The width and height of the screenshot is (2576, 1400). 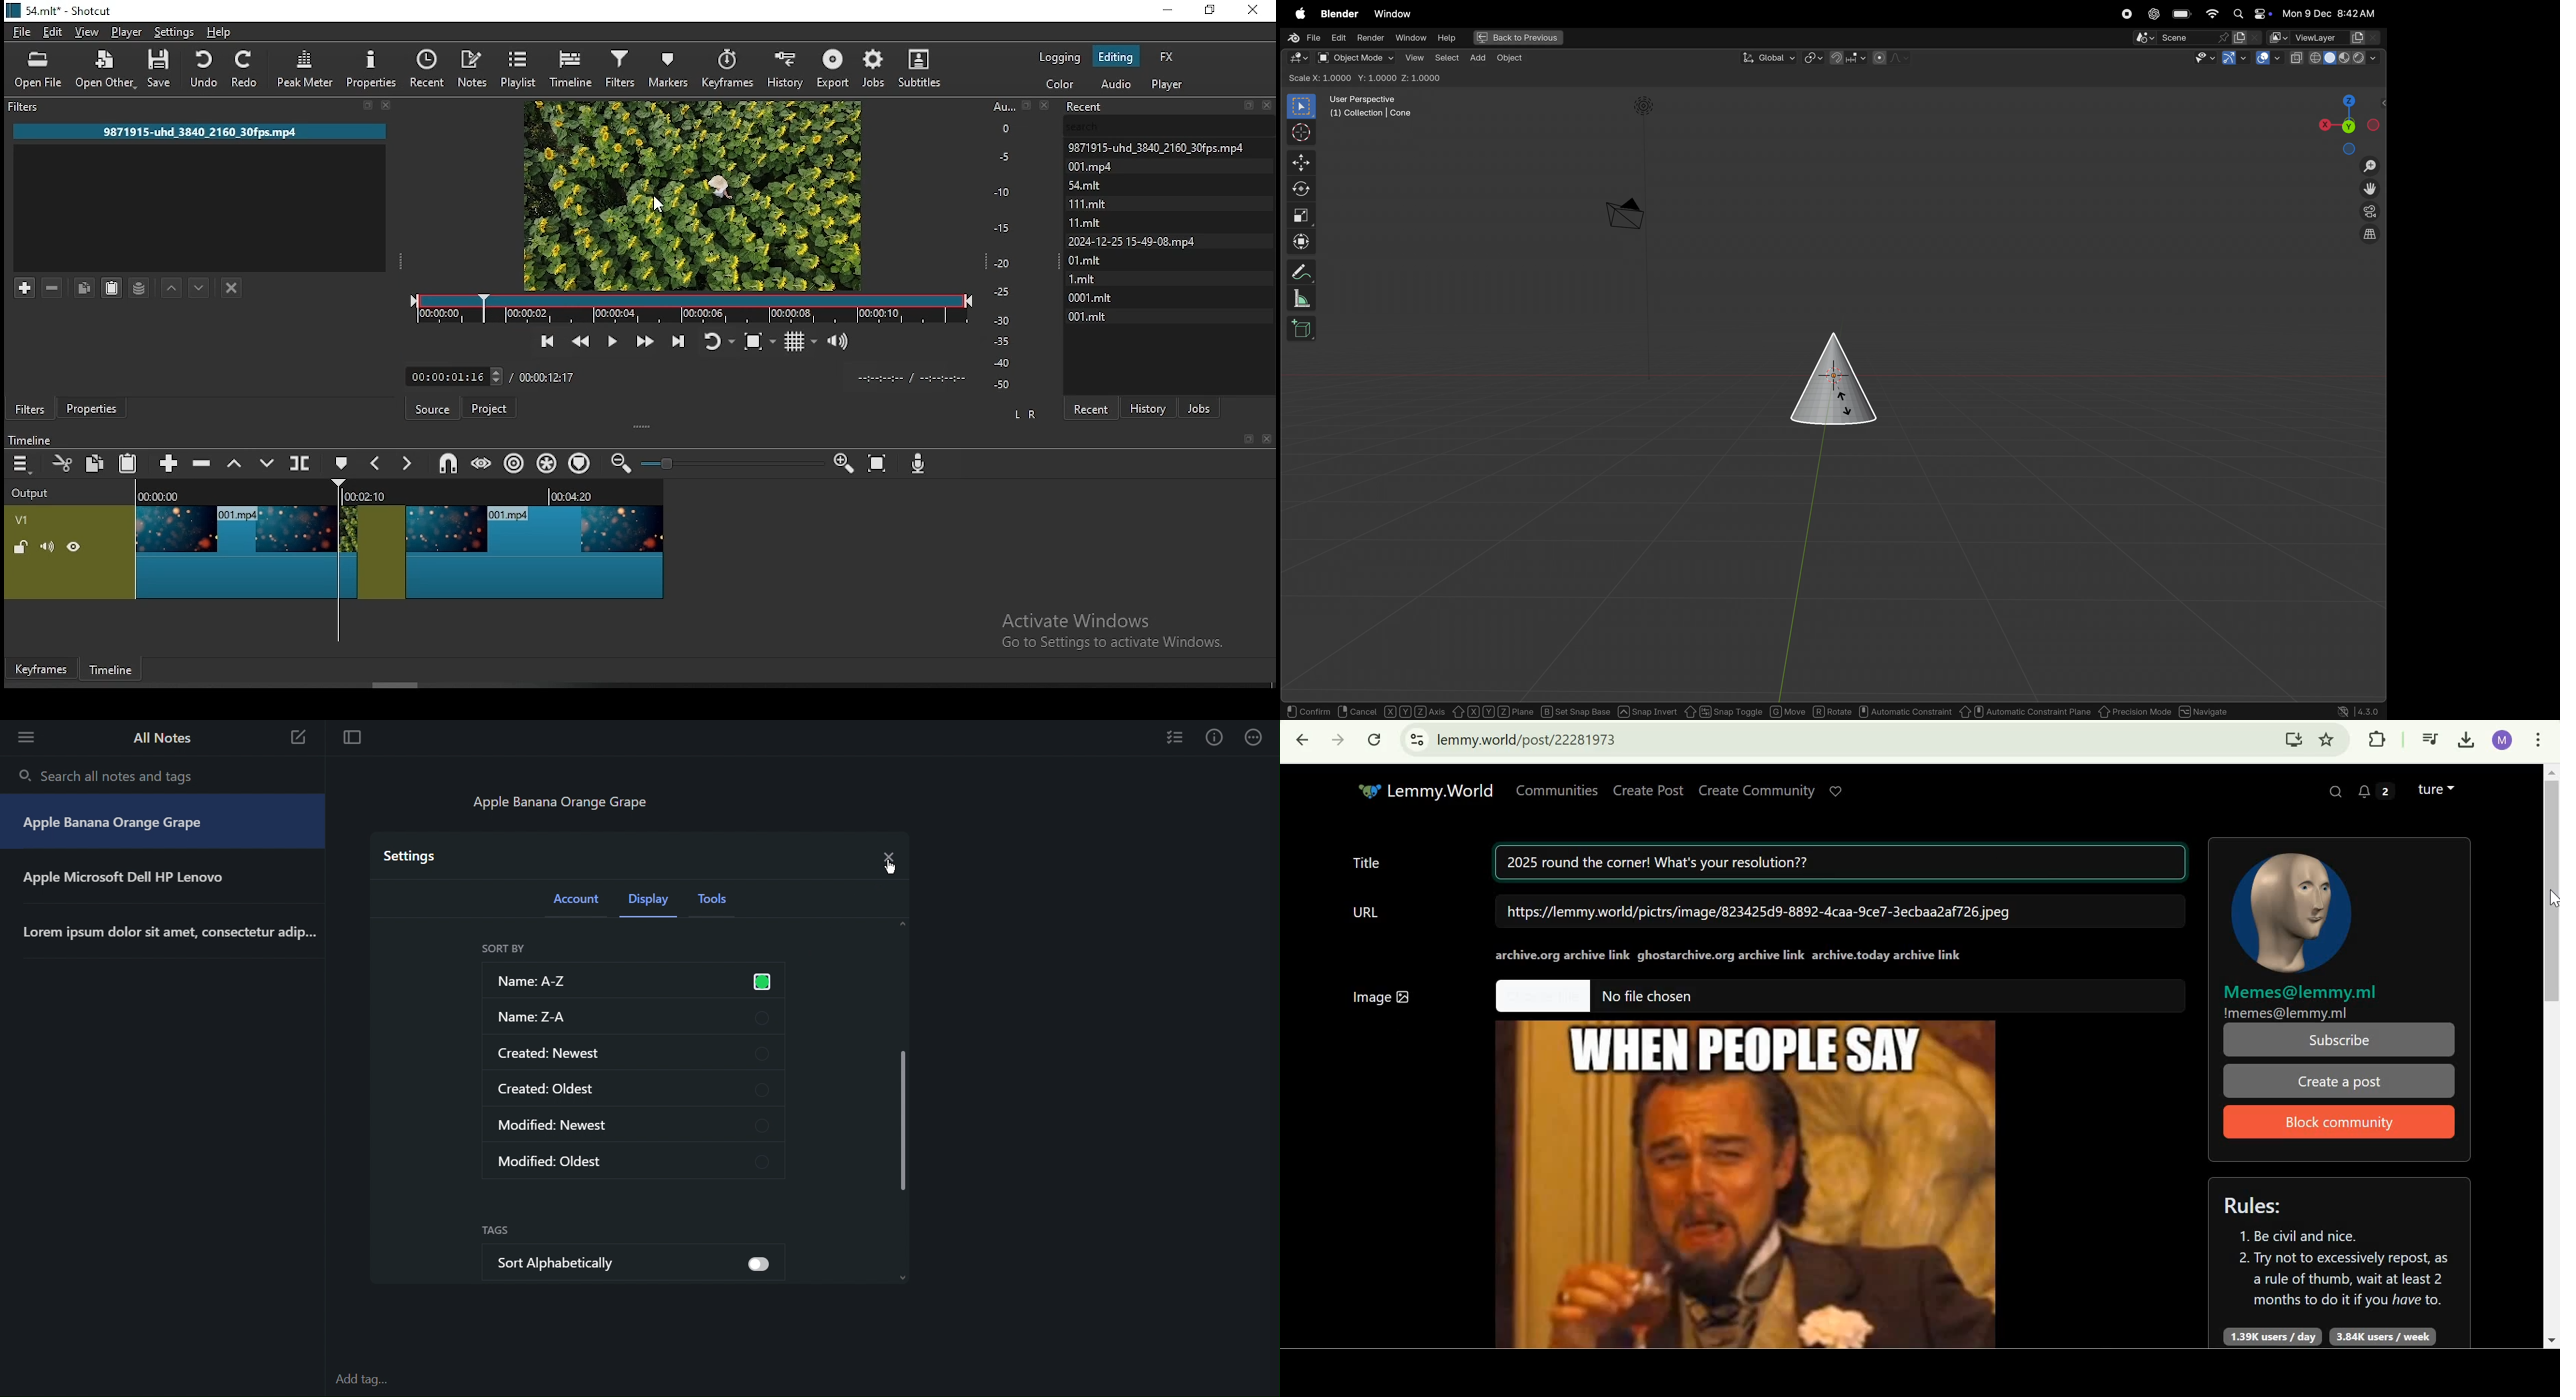 What do you see at coordinates (95, 462) in the screenshot?
I see `copy` at bounding box center [95, 462].